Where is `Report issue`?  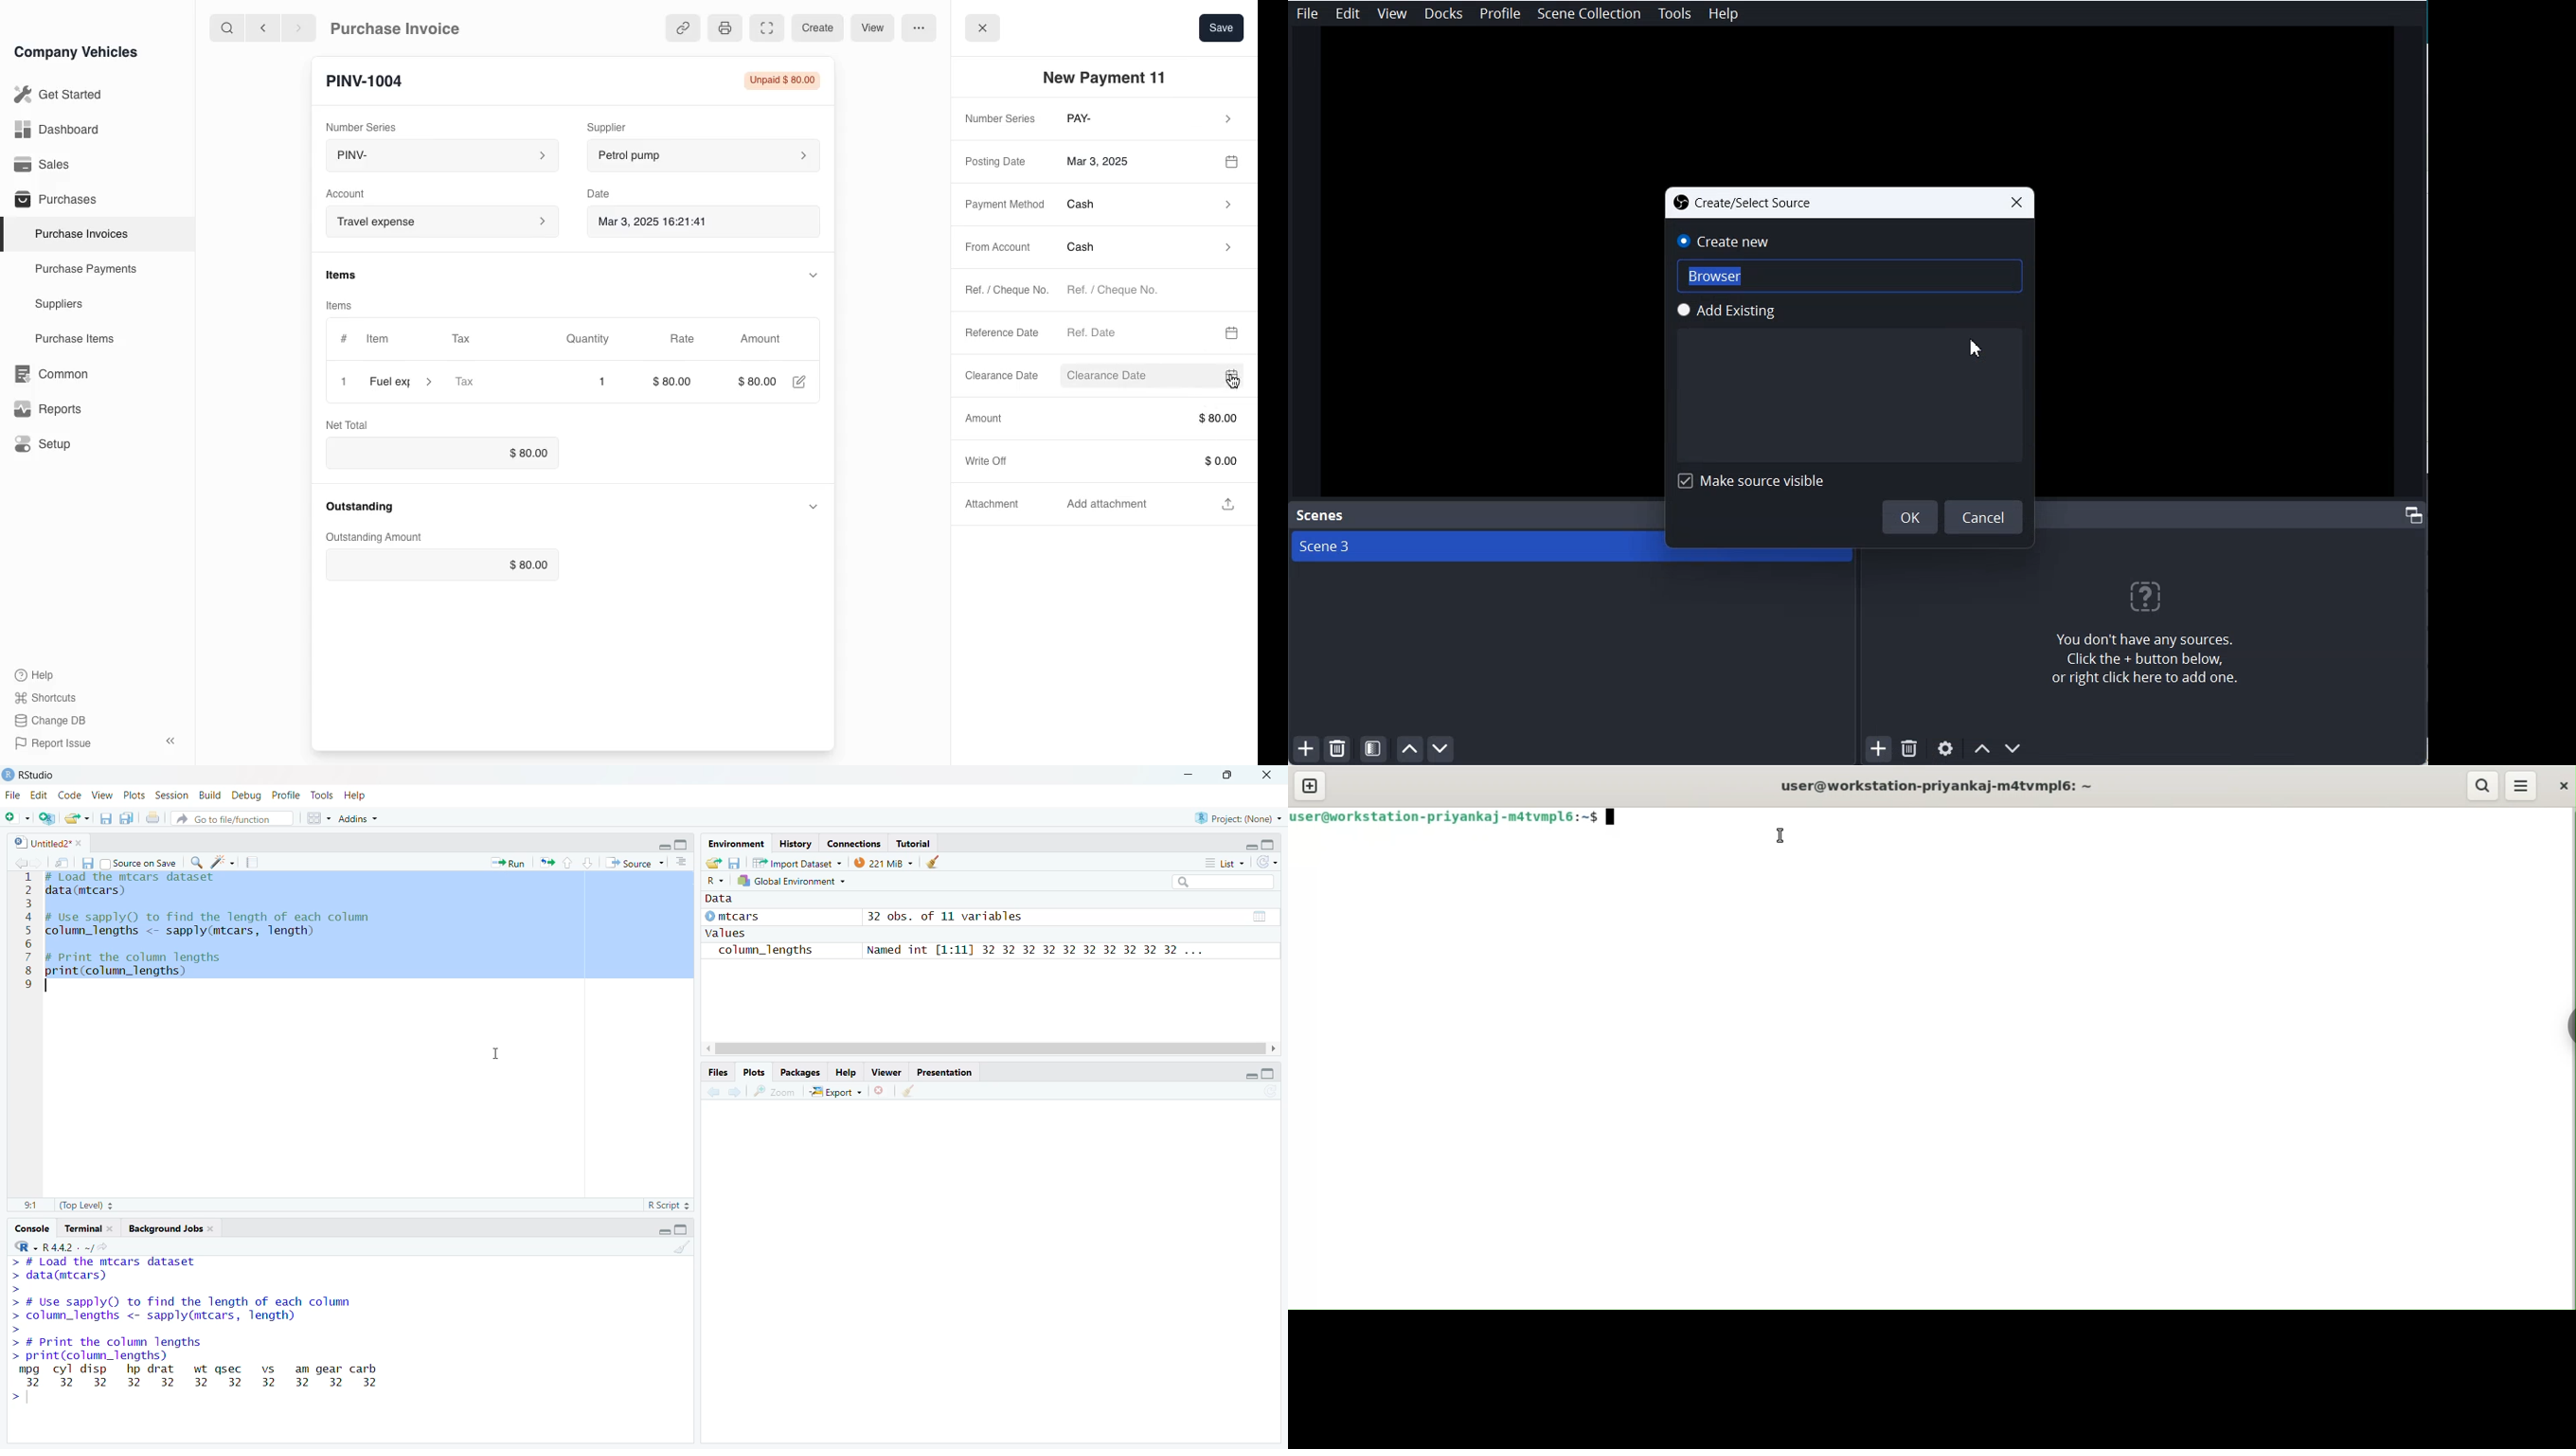
Report issue is located at coordinates (56, 744).